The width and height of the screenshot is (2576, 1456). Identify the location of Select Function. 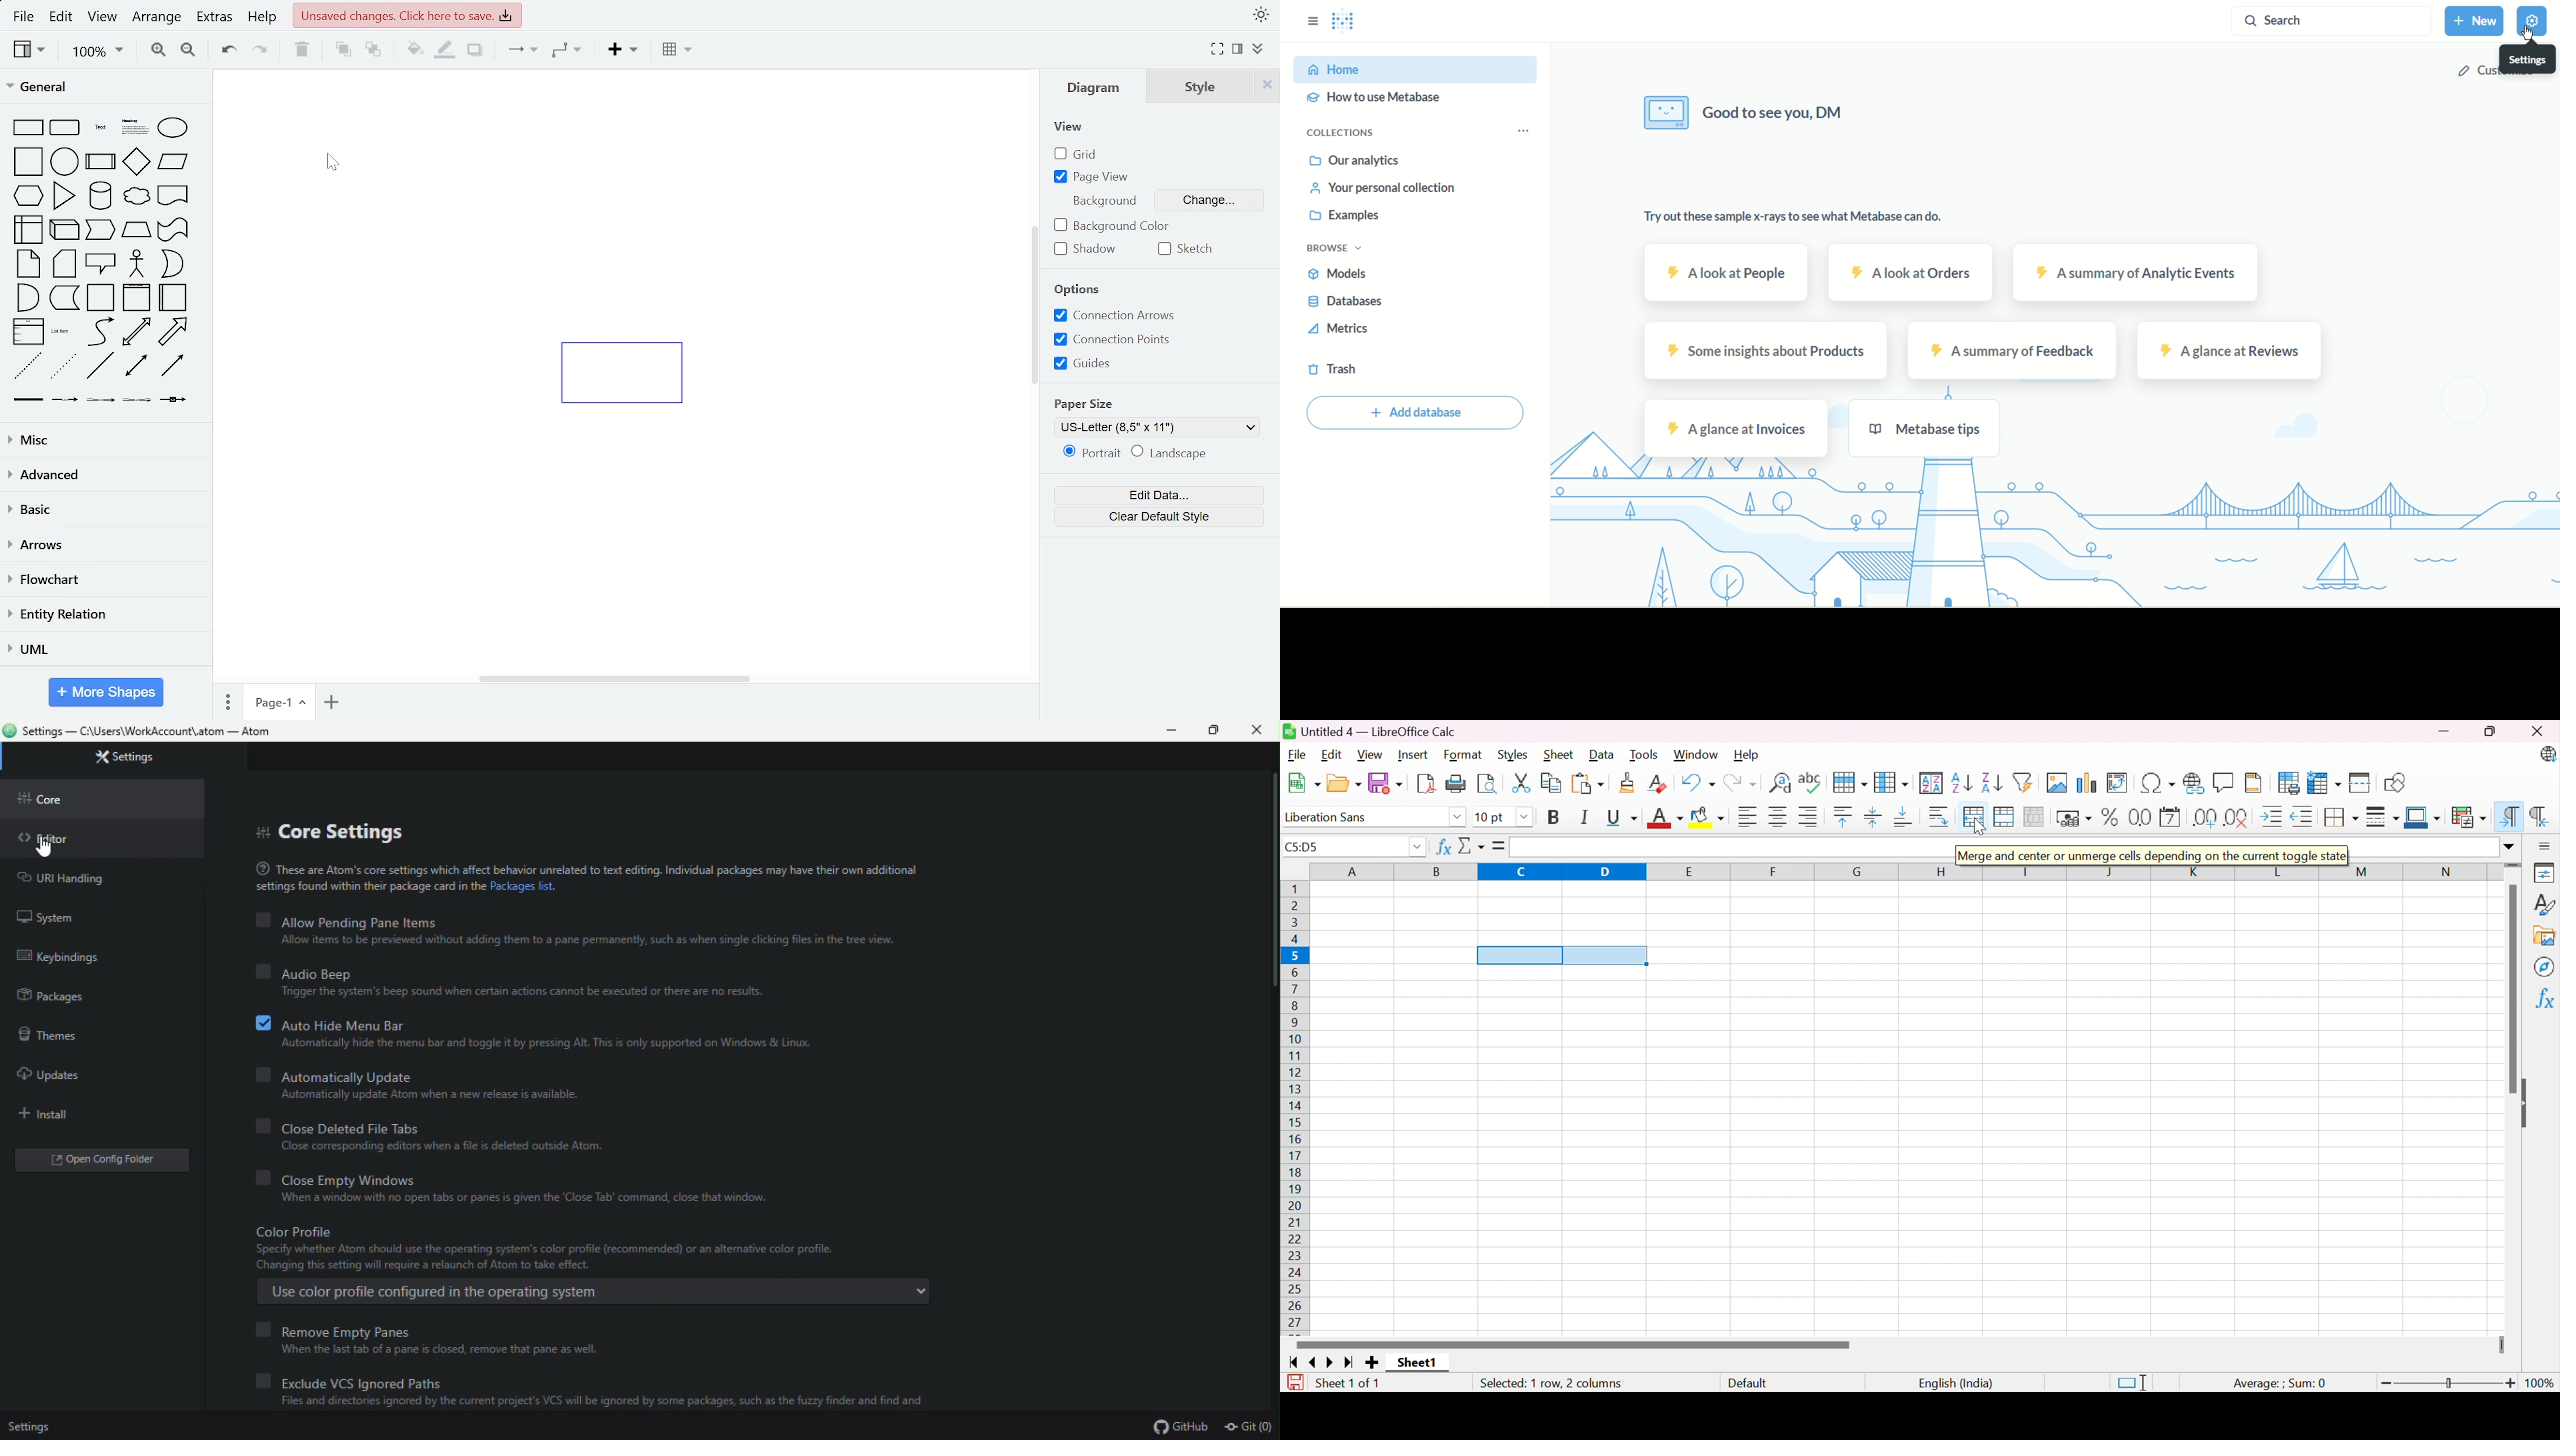
(1474, 847).